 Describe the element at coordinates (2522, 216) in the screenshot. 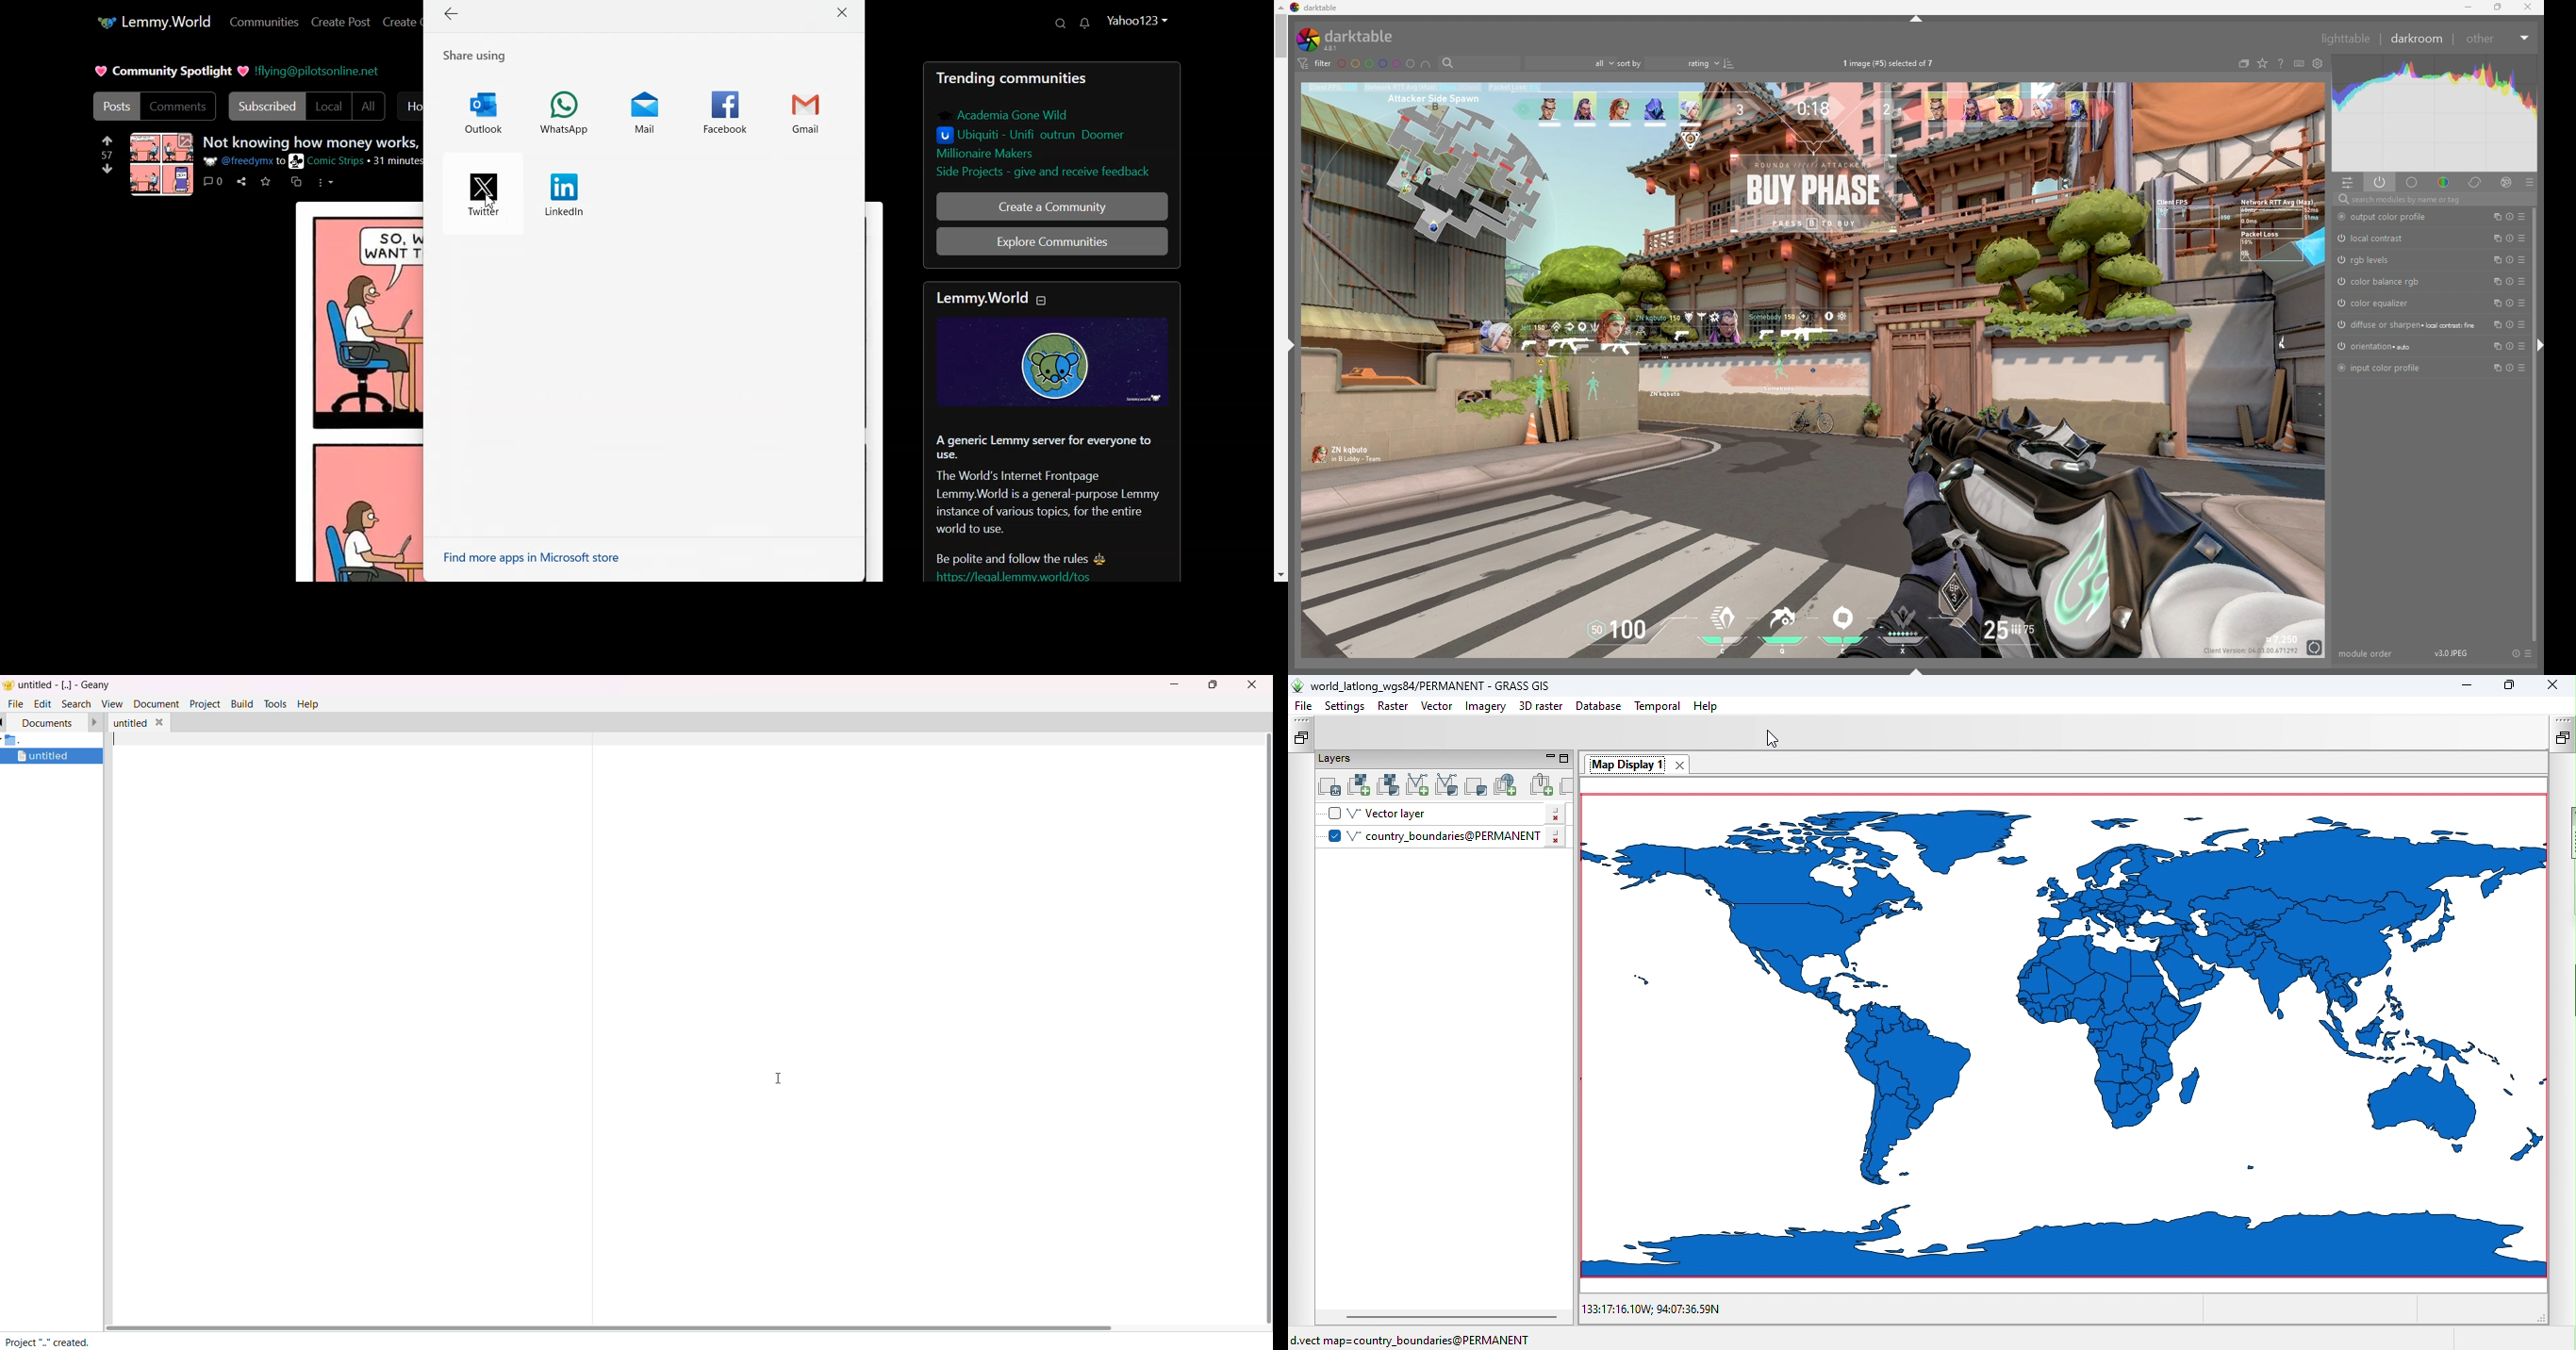

I see `presets` at that location.